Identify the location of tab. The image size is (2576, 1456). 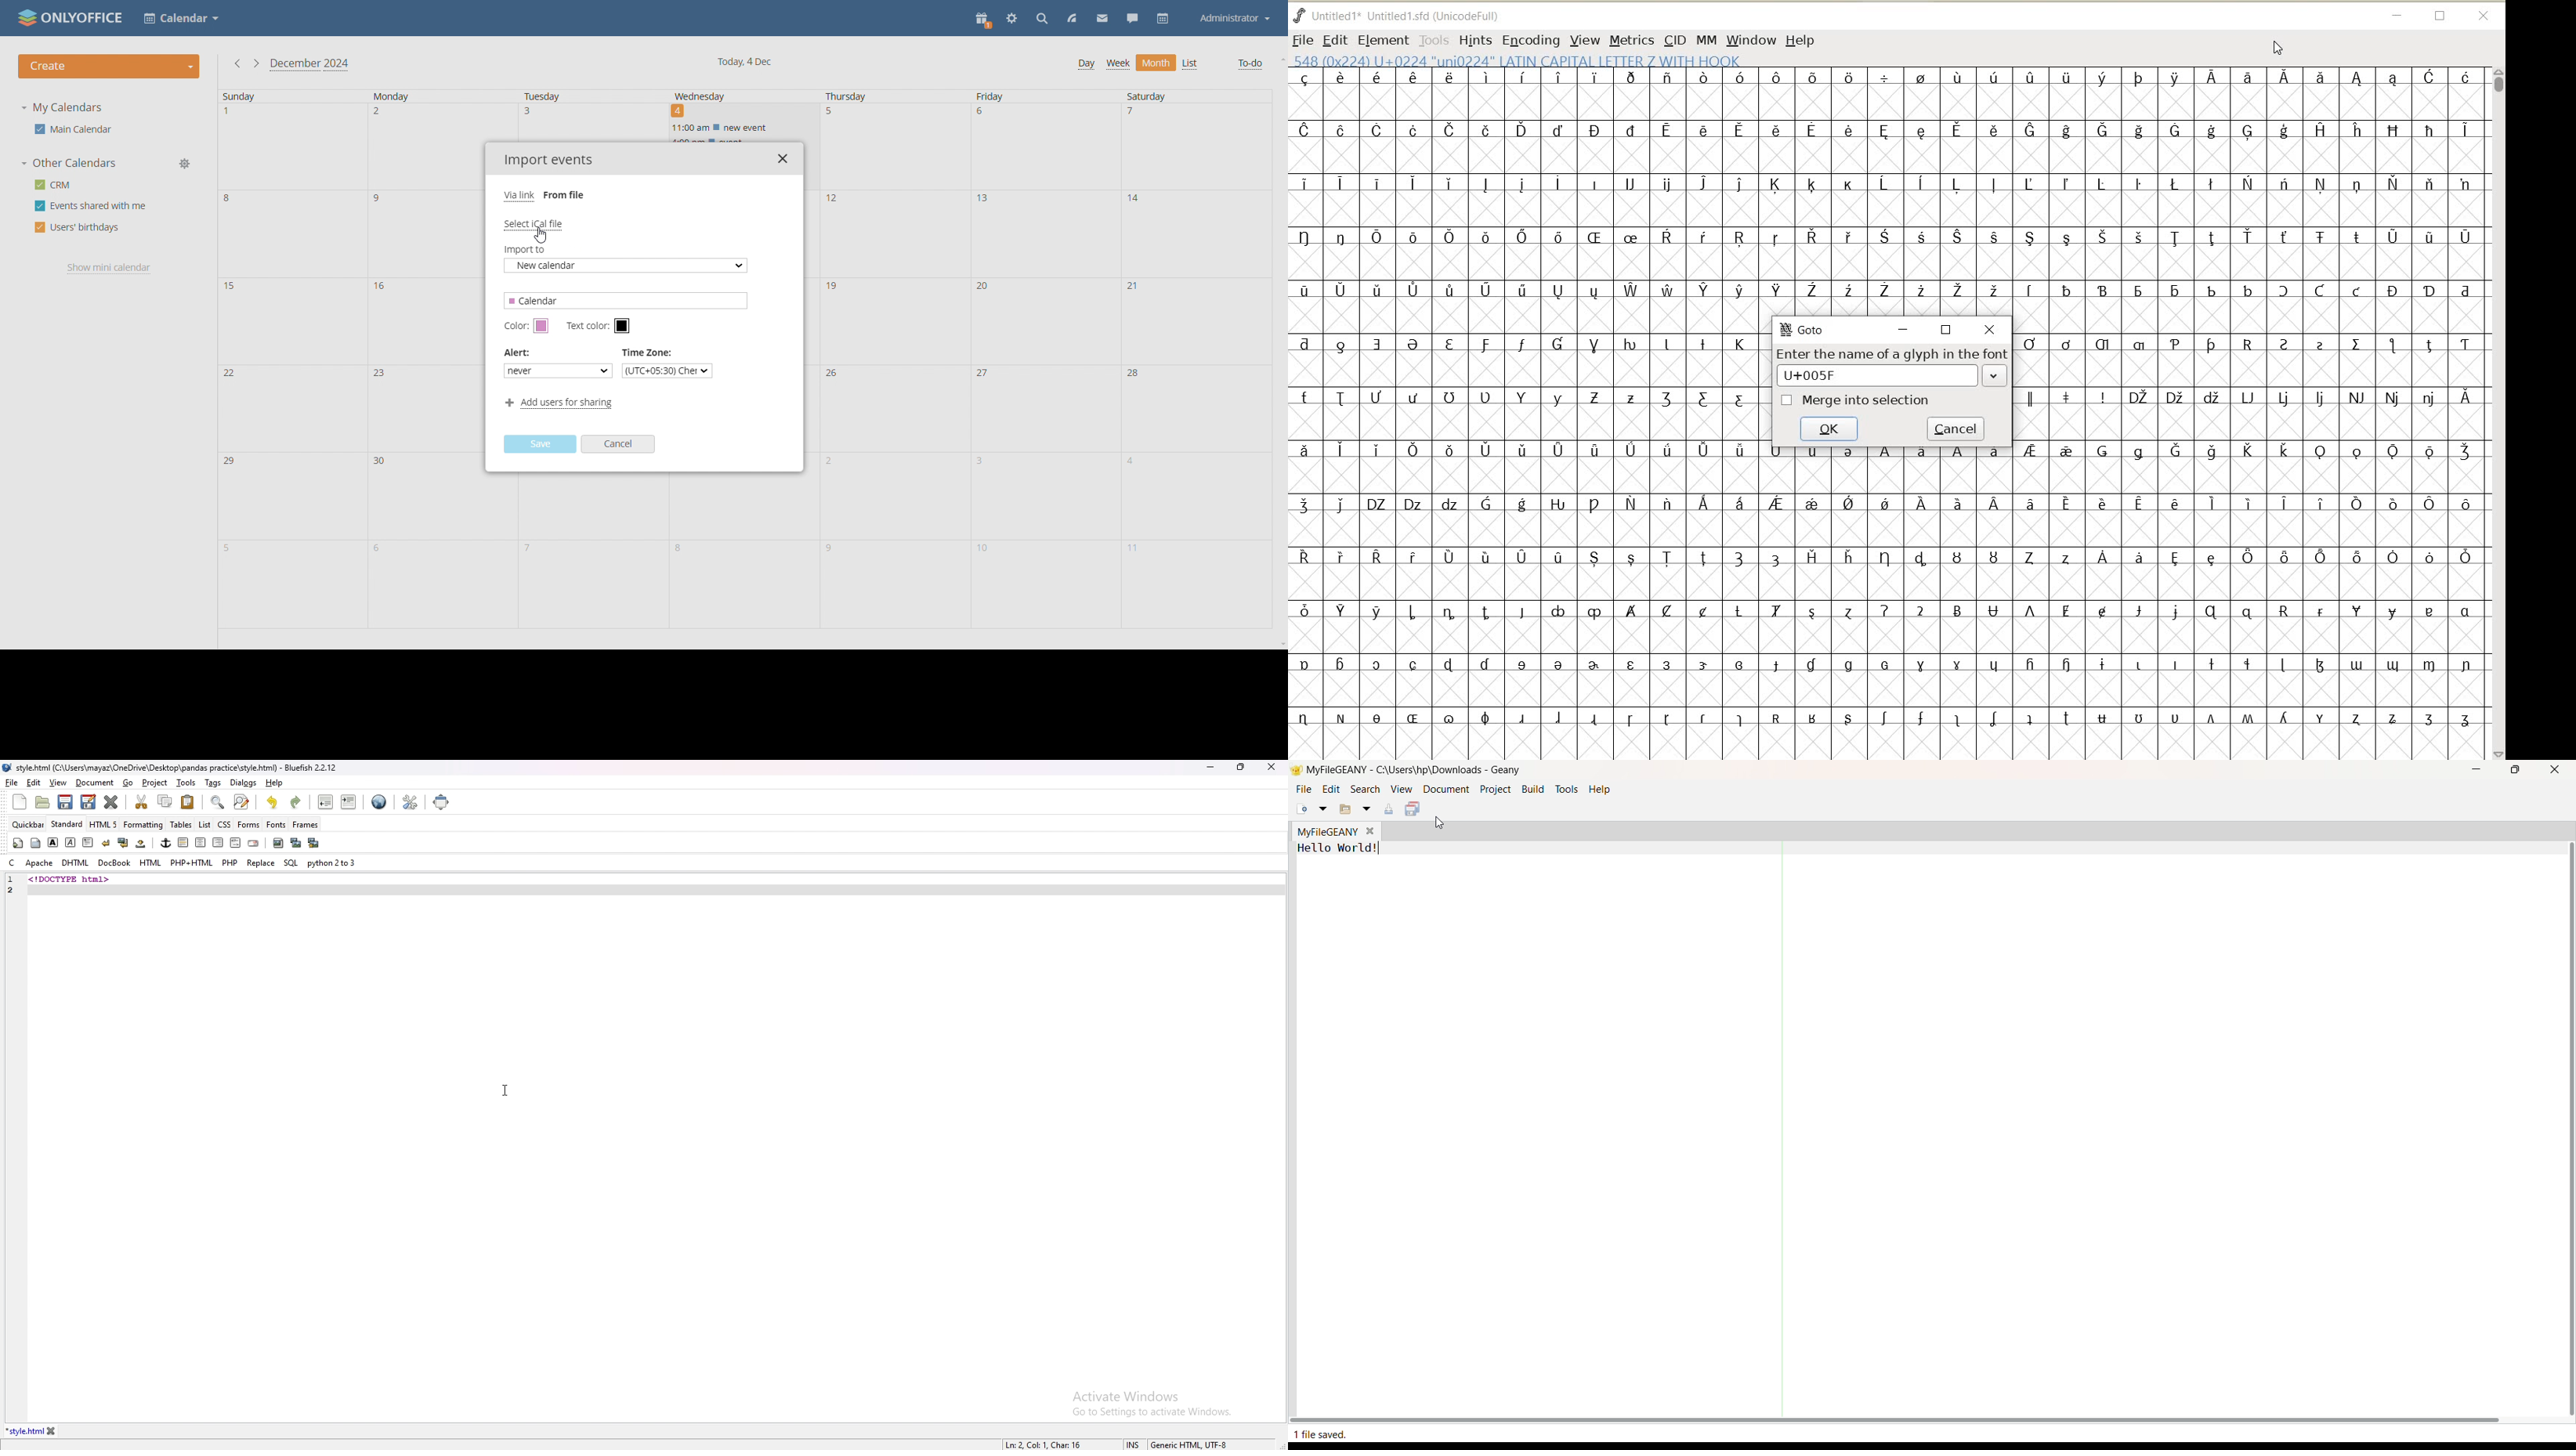
(24, 1432).